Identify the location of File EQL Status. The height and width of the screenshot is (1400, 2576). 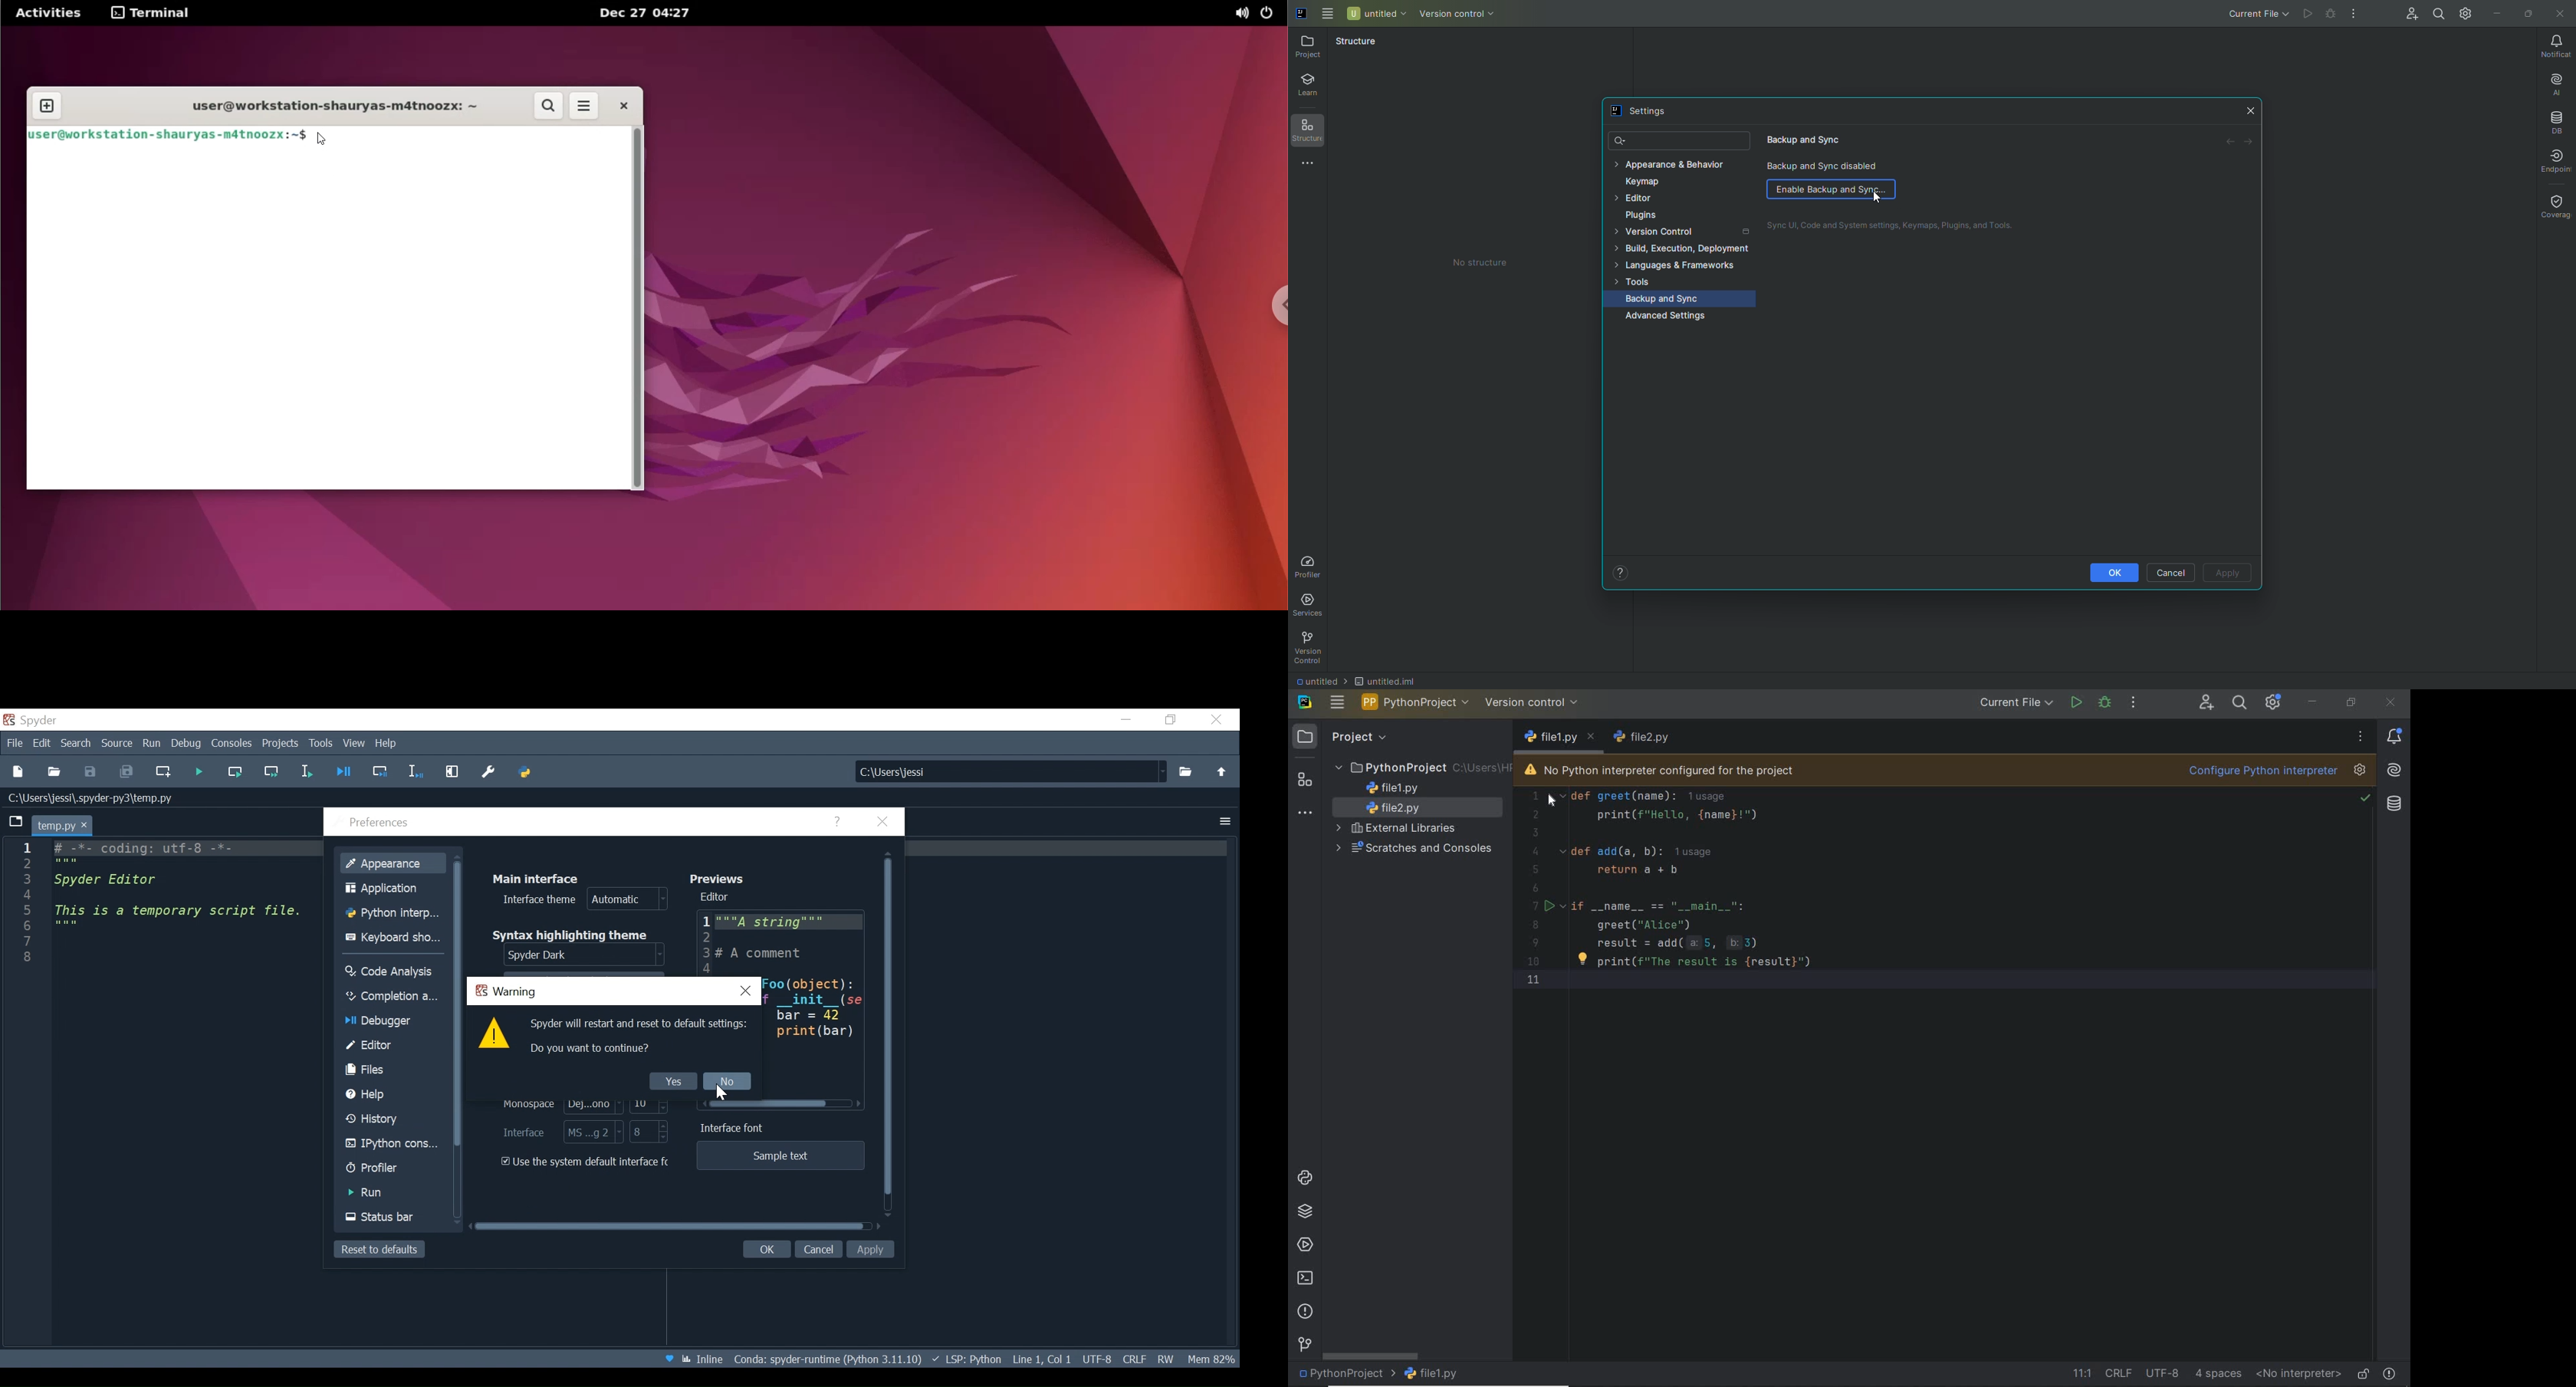
(1133, 1359).